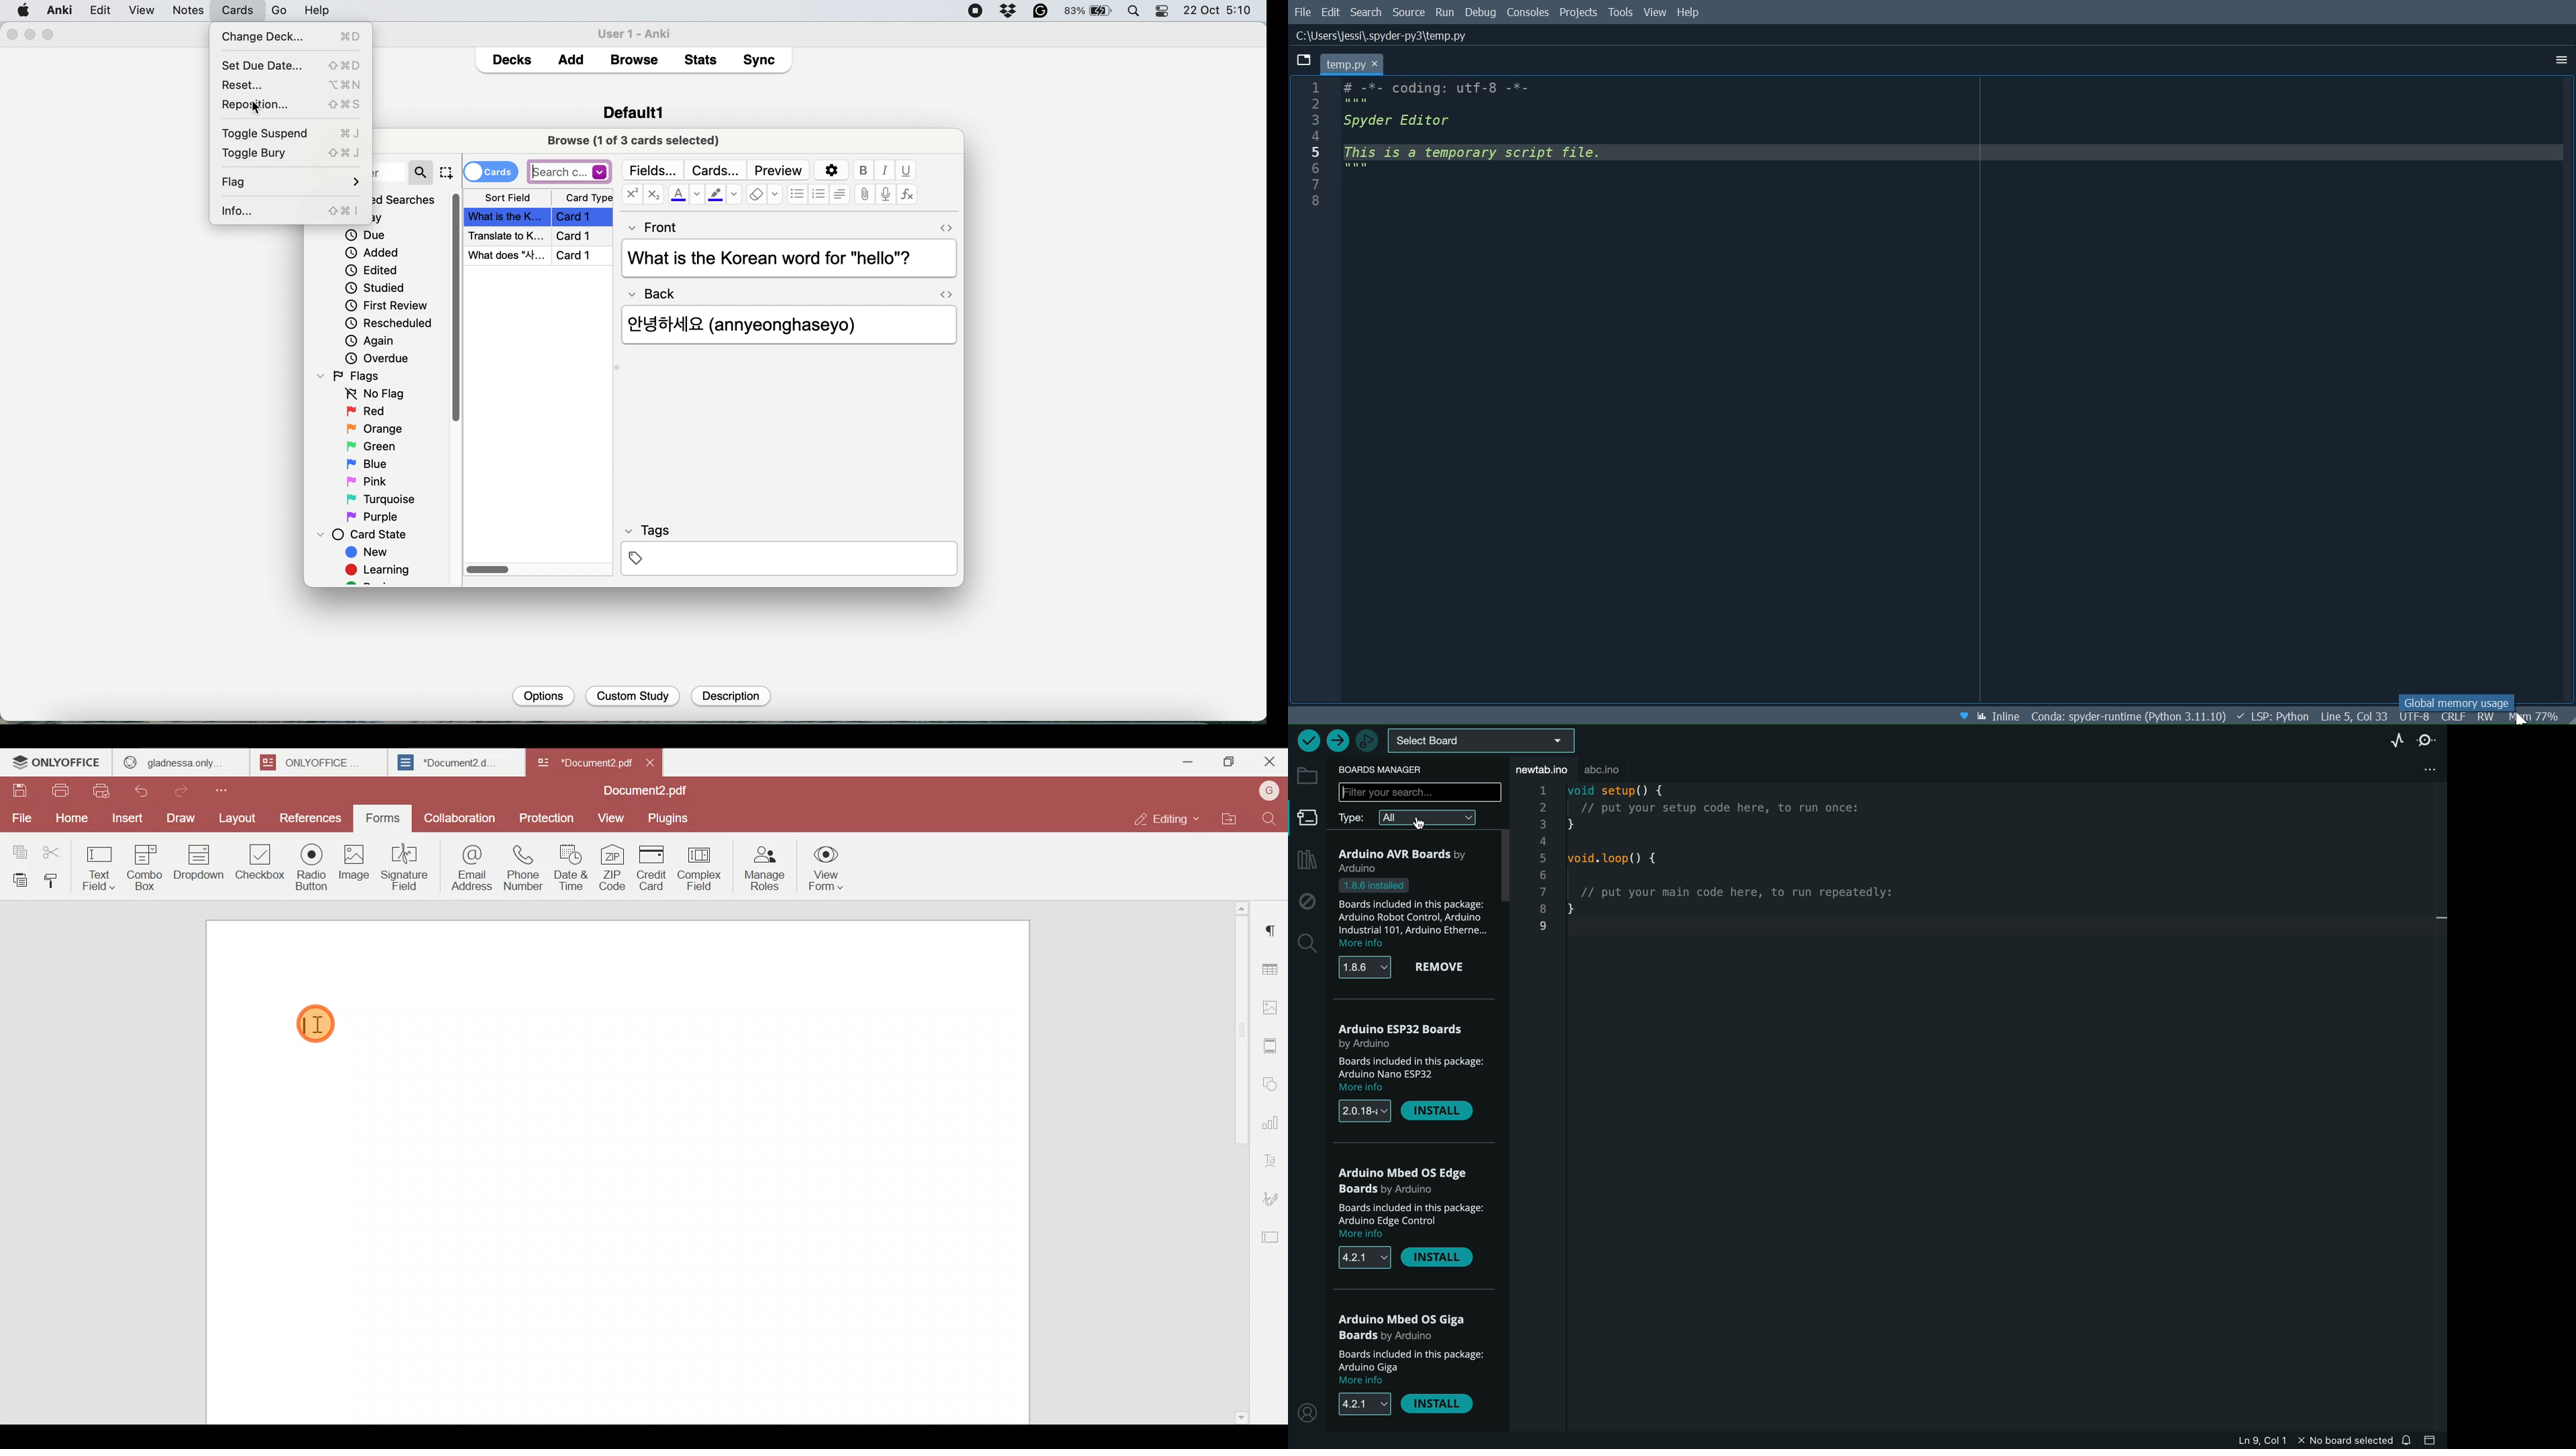 Image resolution: width=2576 pixels, height=1456 pixels. Describe the element at coordinates (1364, 739) in the screenshot. I see `debugger` at that location.